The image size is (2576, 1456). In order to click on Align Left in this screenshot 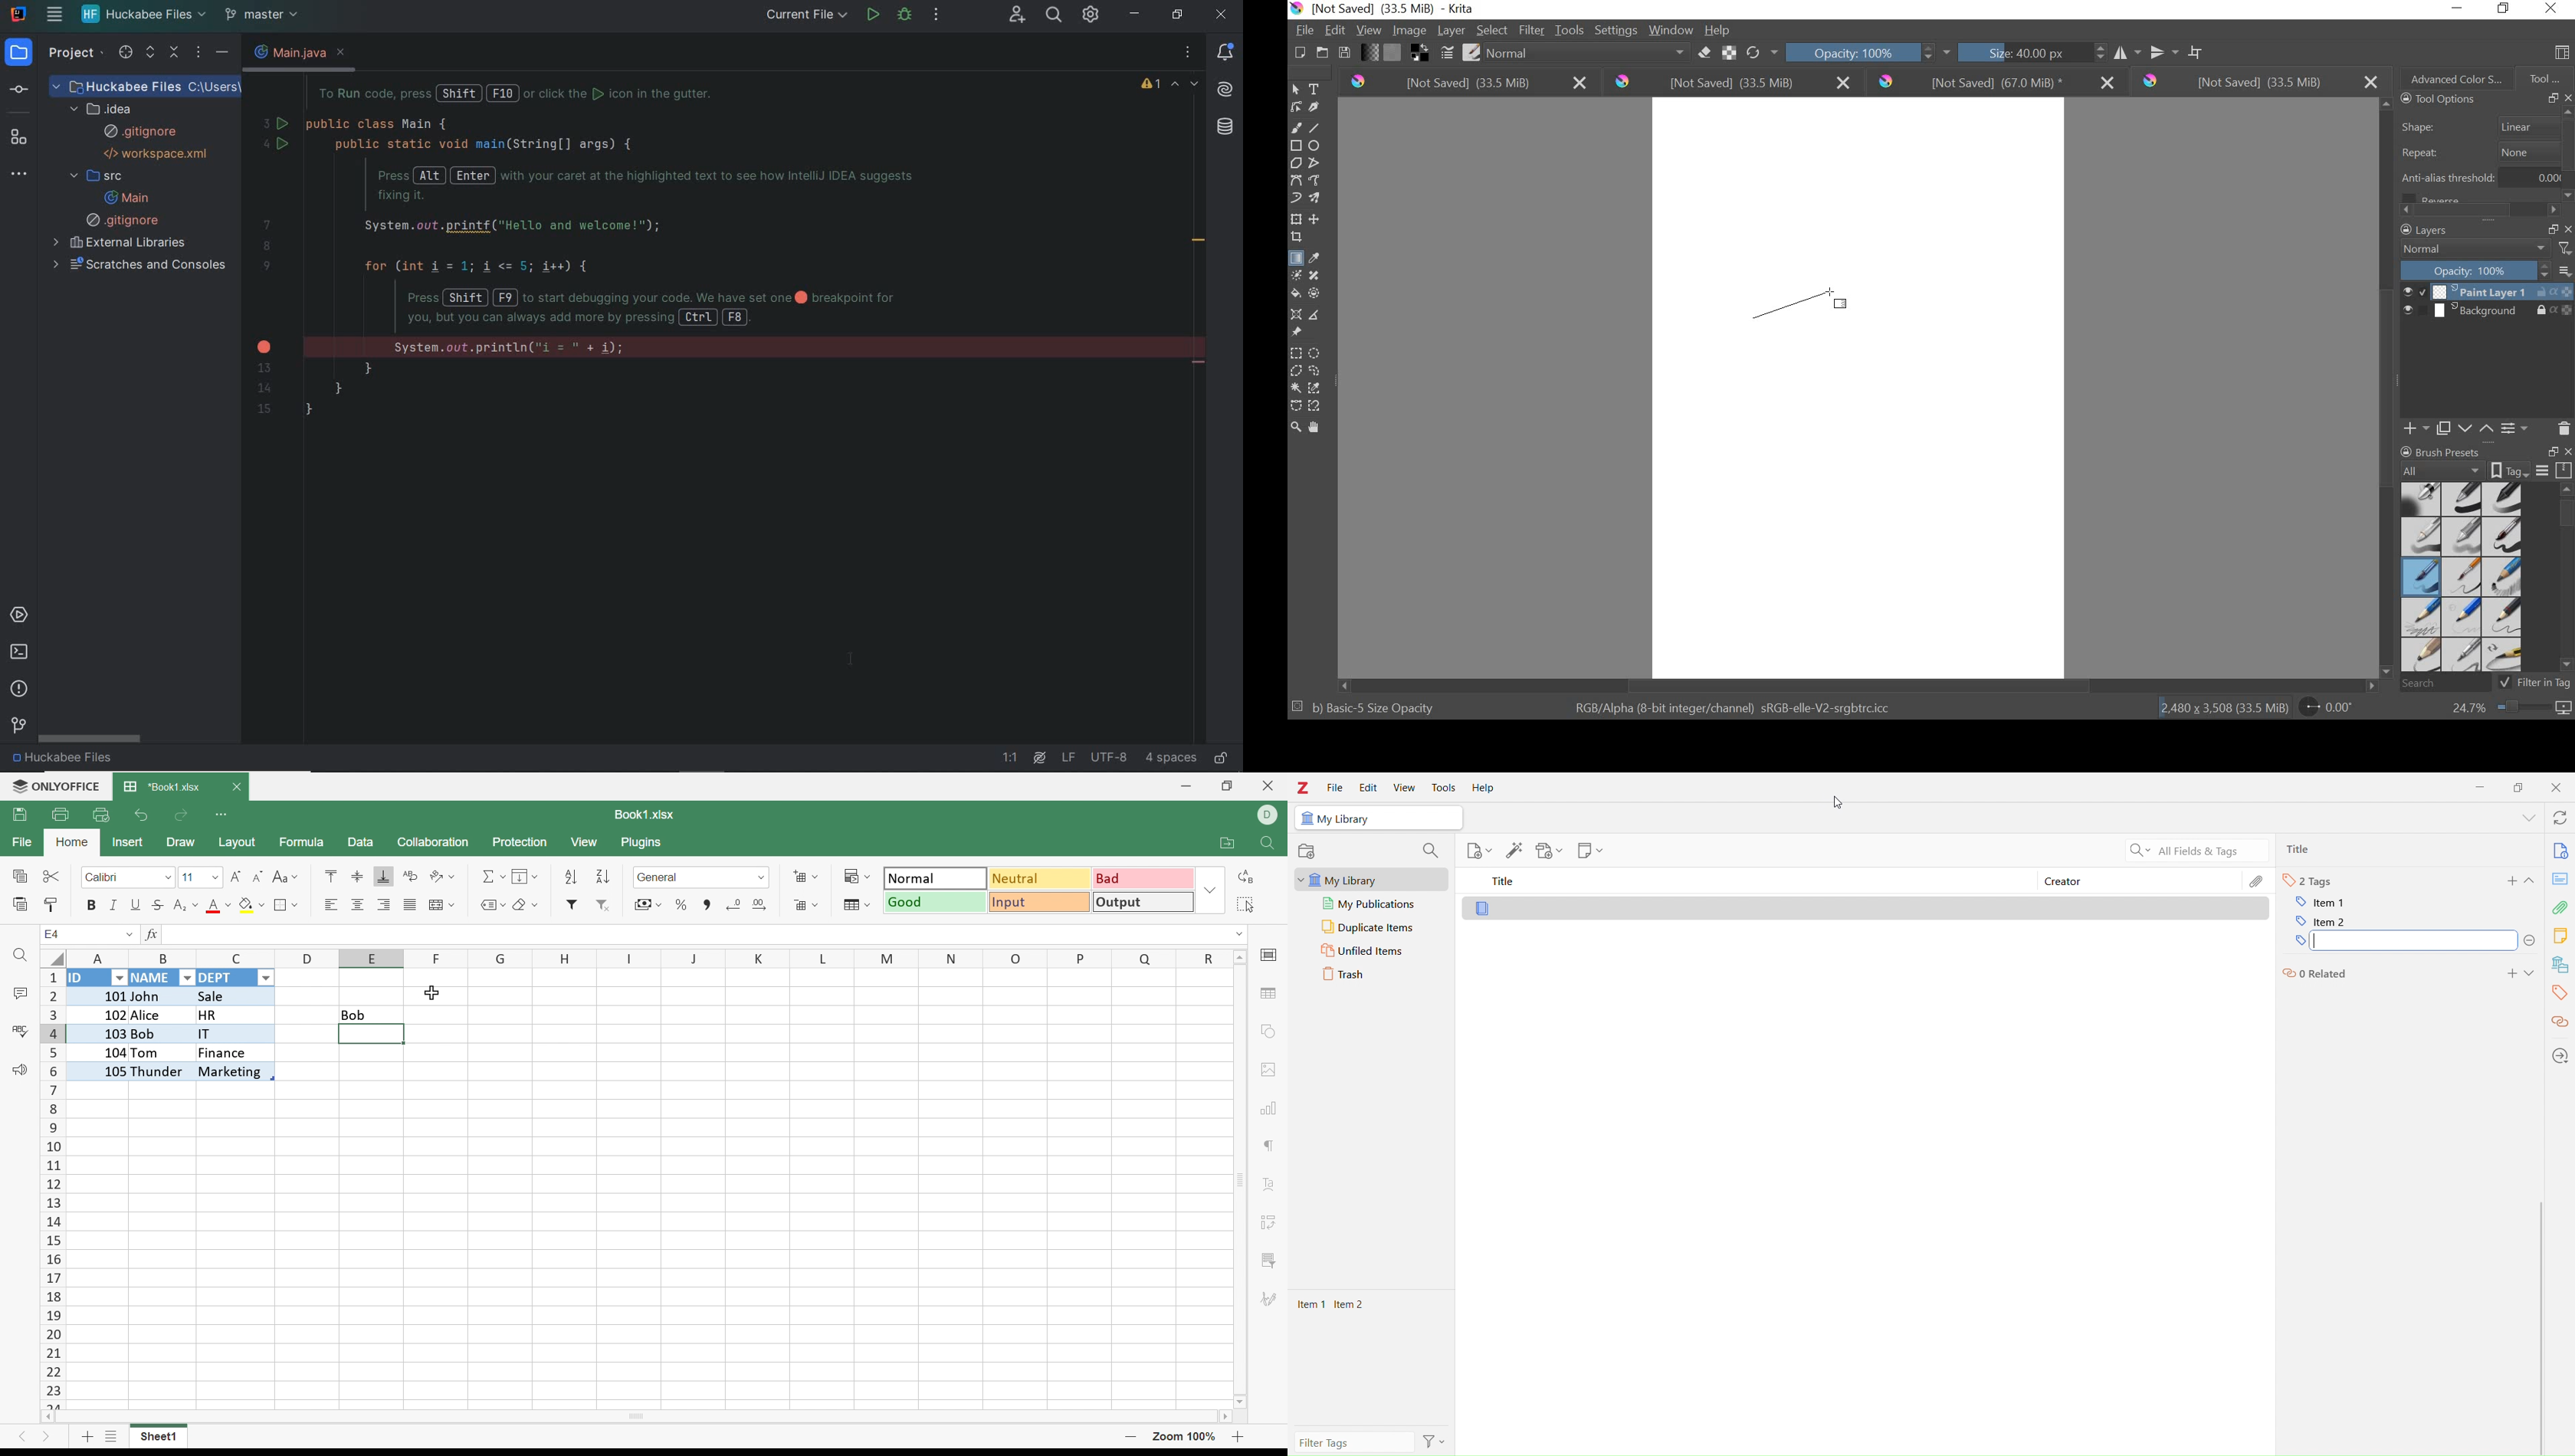, I will do `click(331, 906)`.